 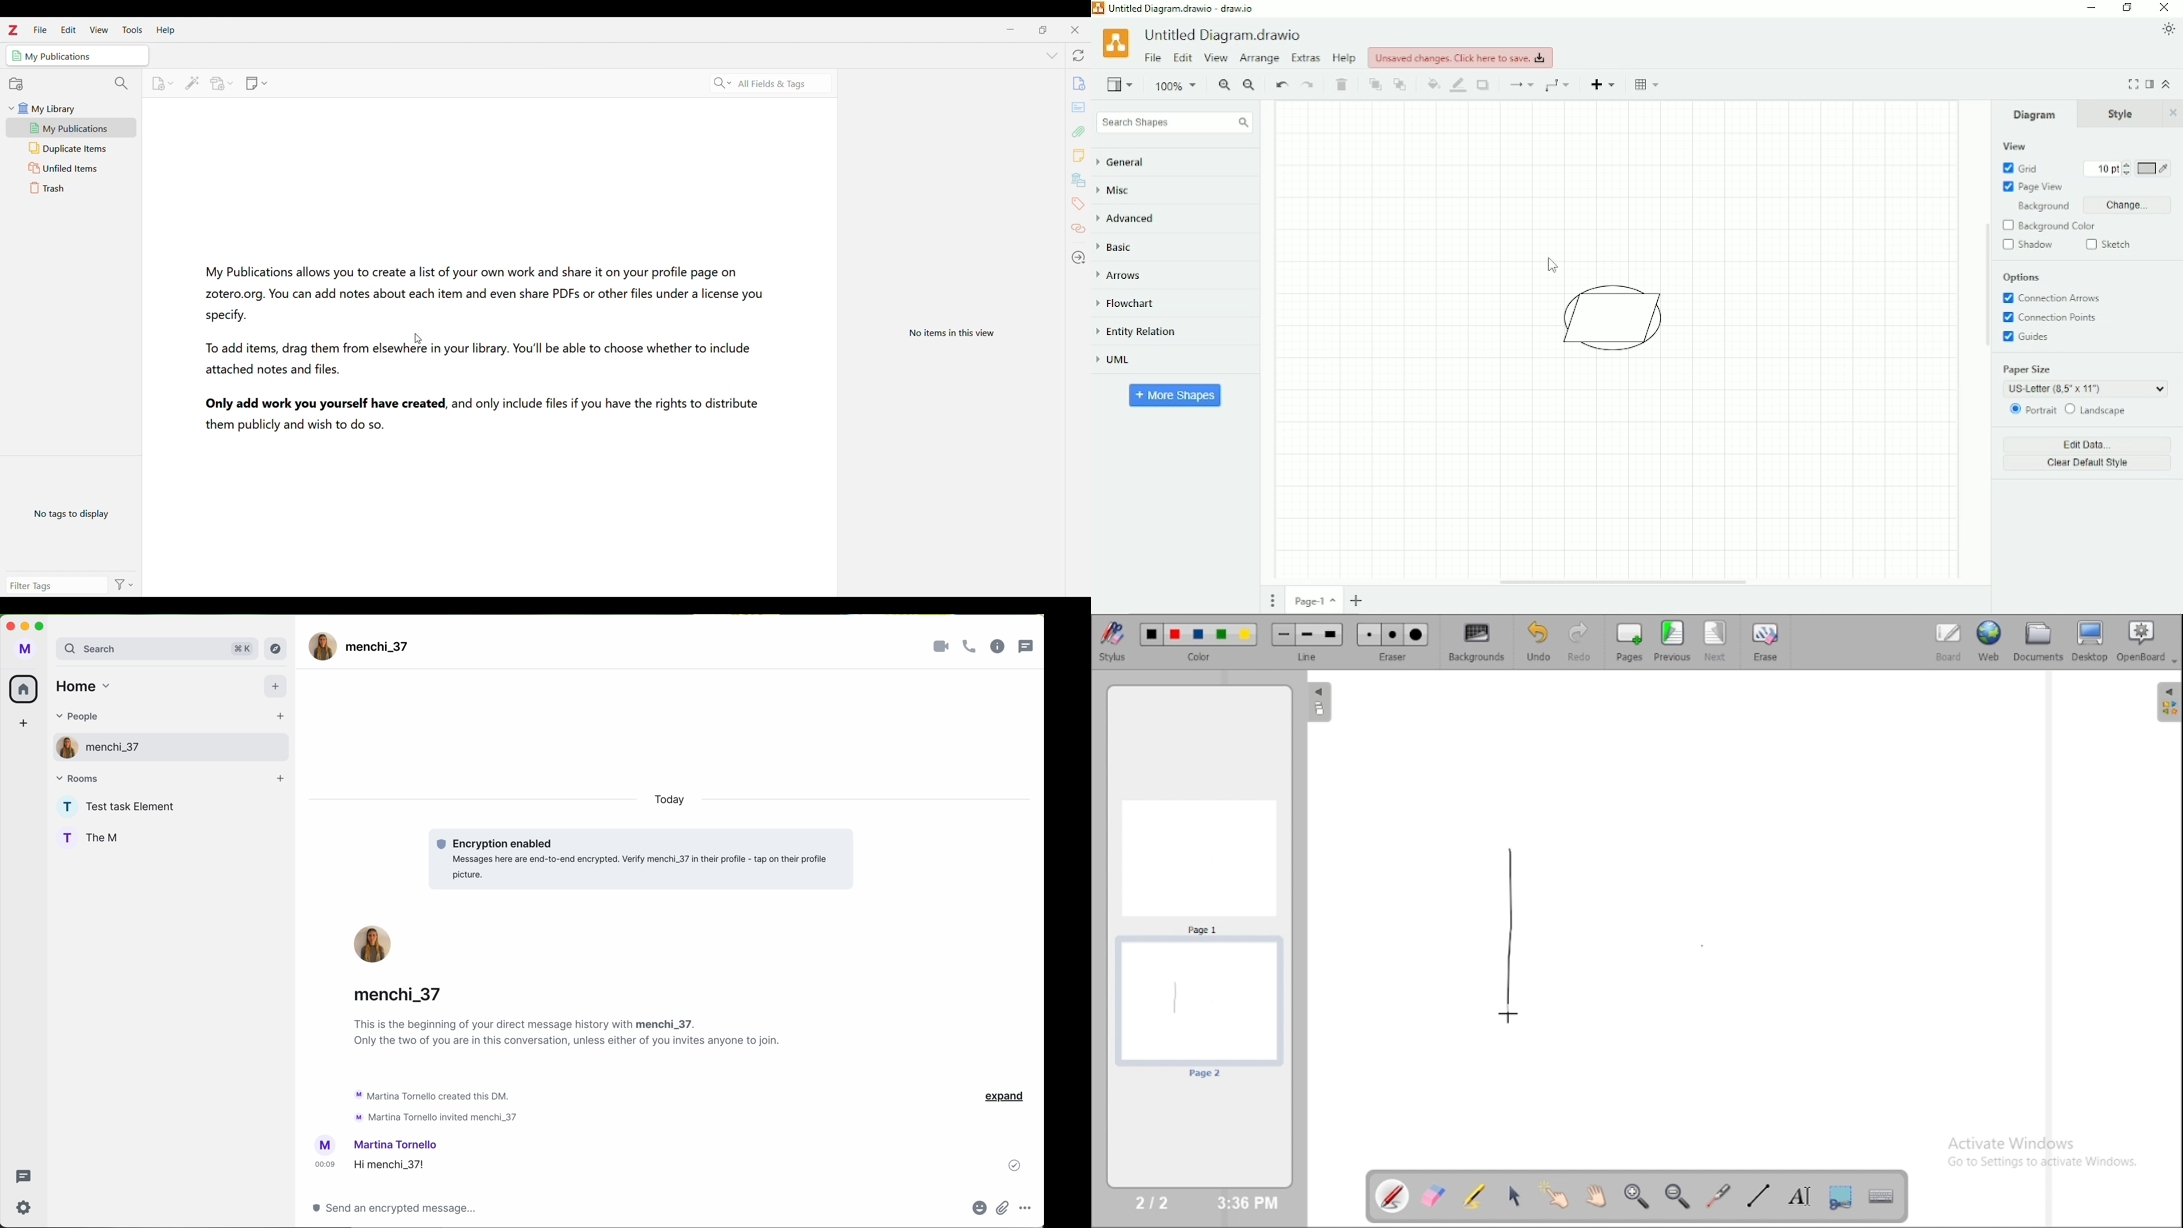 I want to click on videocall, so click(x=942, y=647).